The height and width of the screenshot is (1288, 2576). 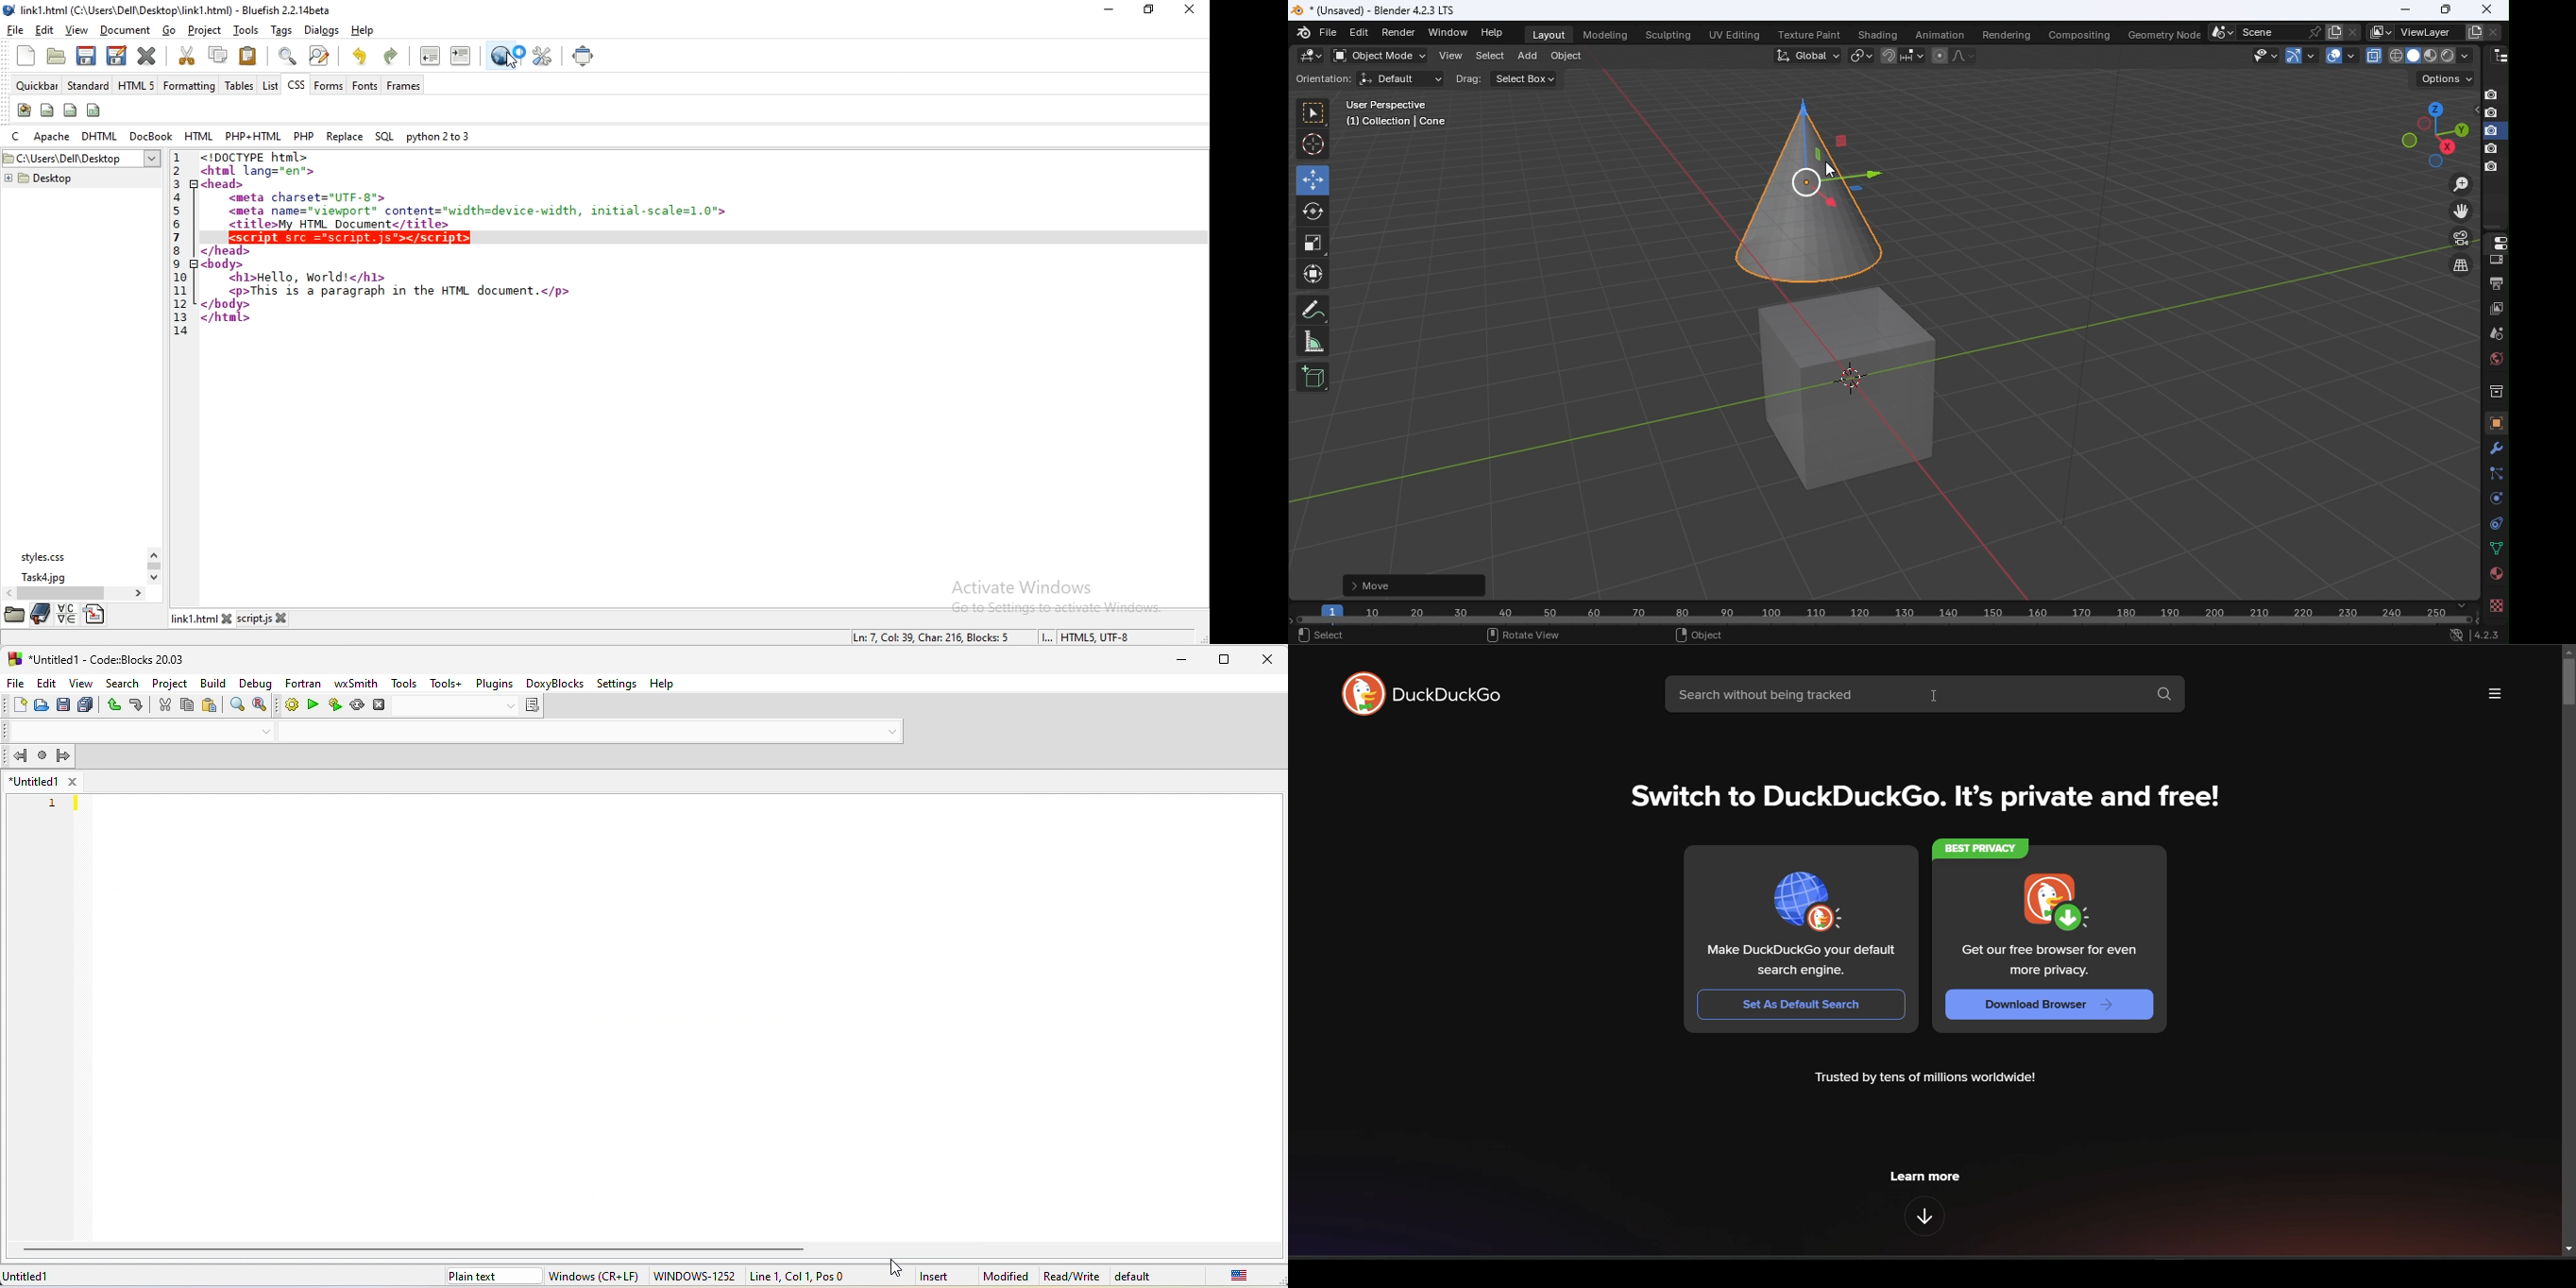 What do you see at coordinates (1448, 697) in the screenshot?
I see `DuckDuckGo` at bounding box center [1448, 697].